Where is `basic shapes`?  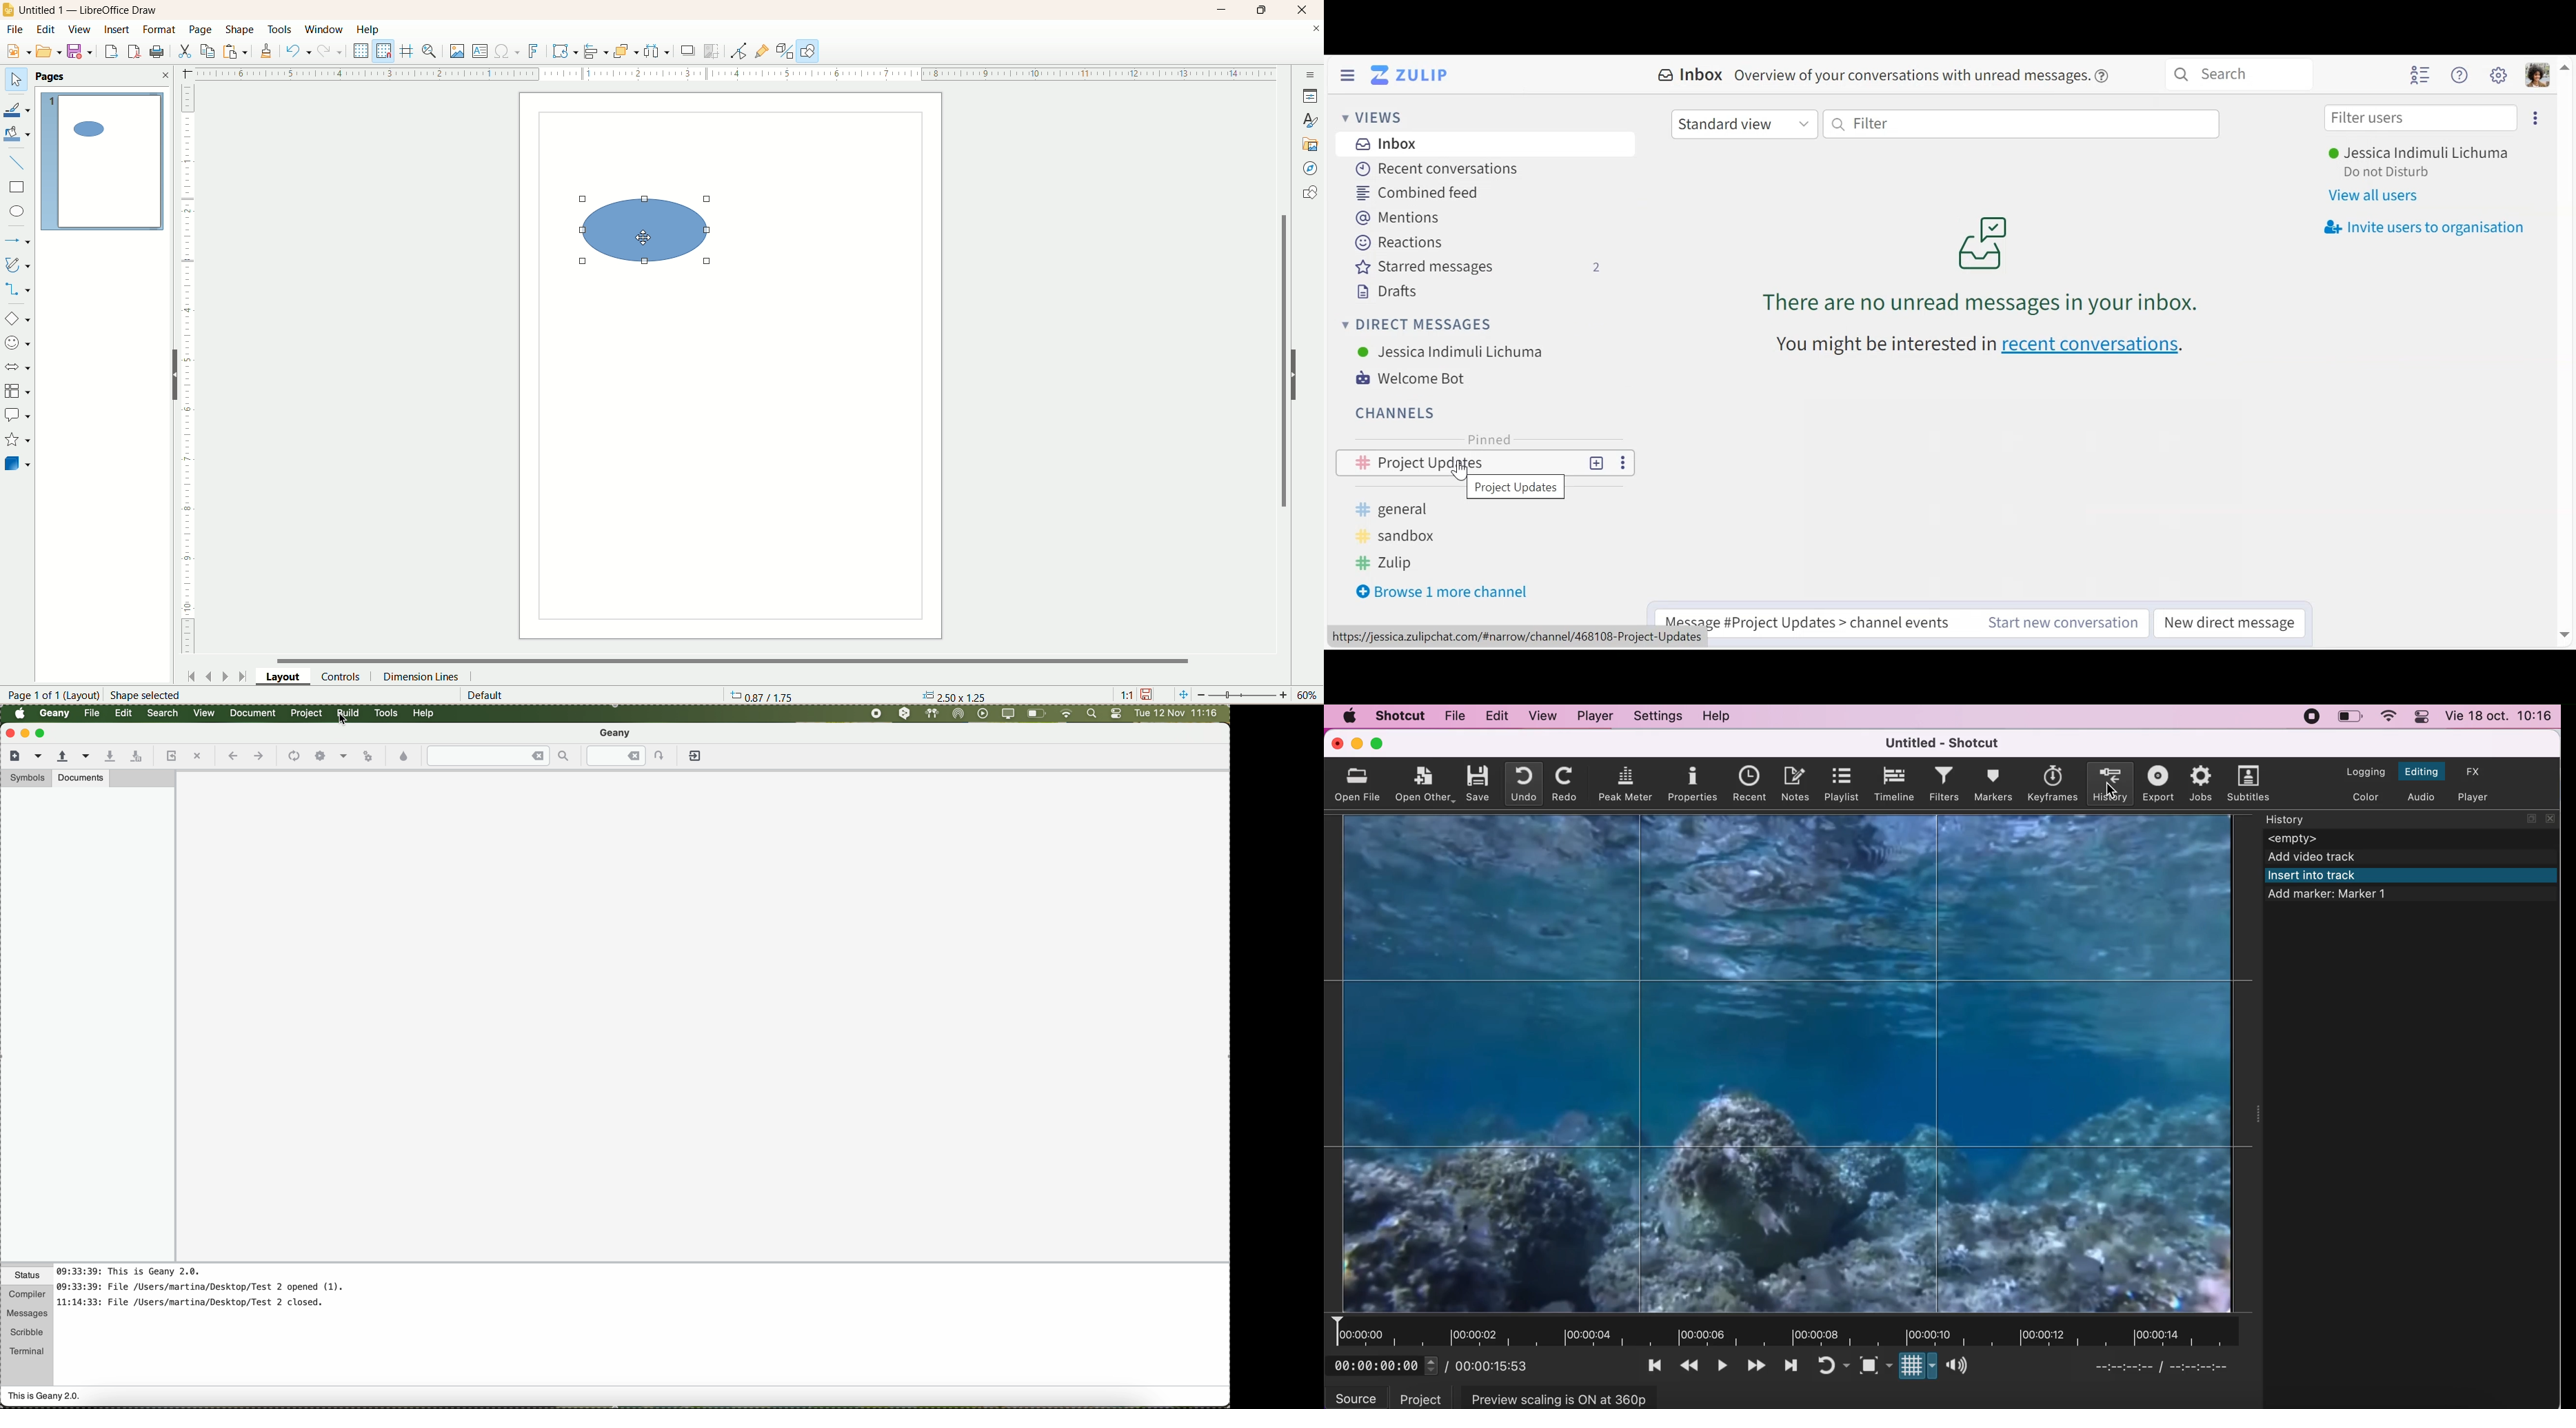 basic shapes is located at coordinates (17, 318).